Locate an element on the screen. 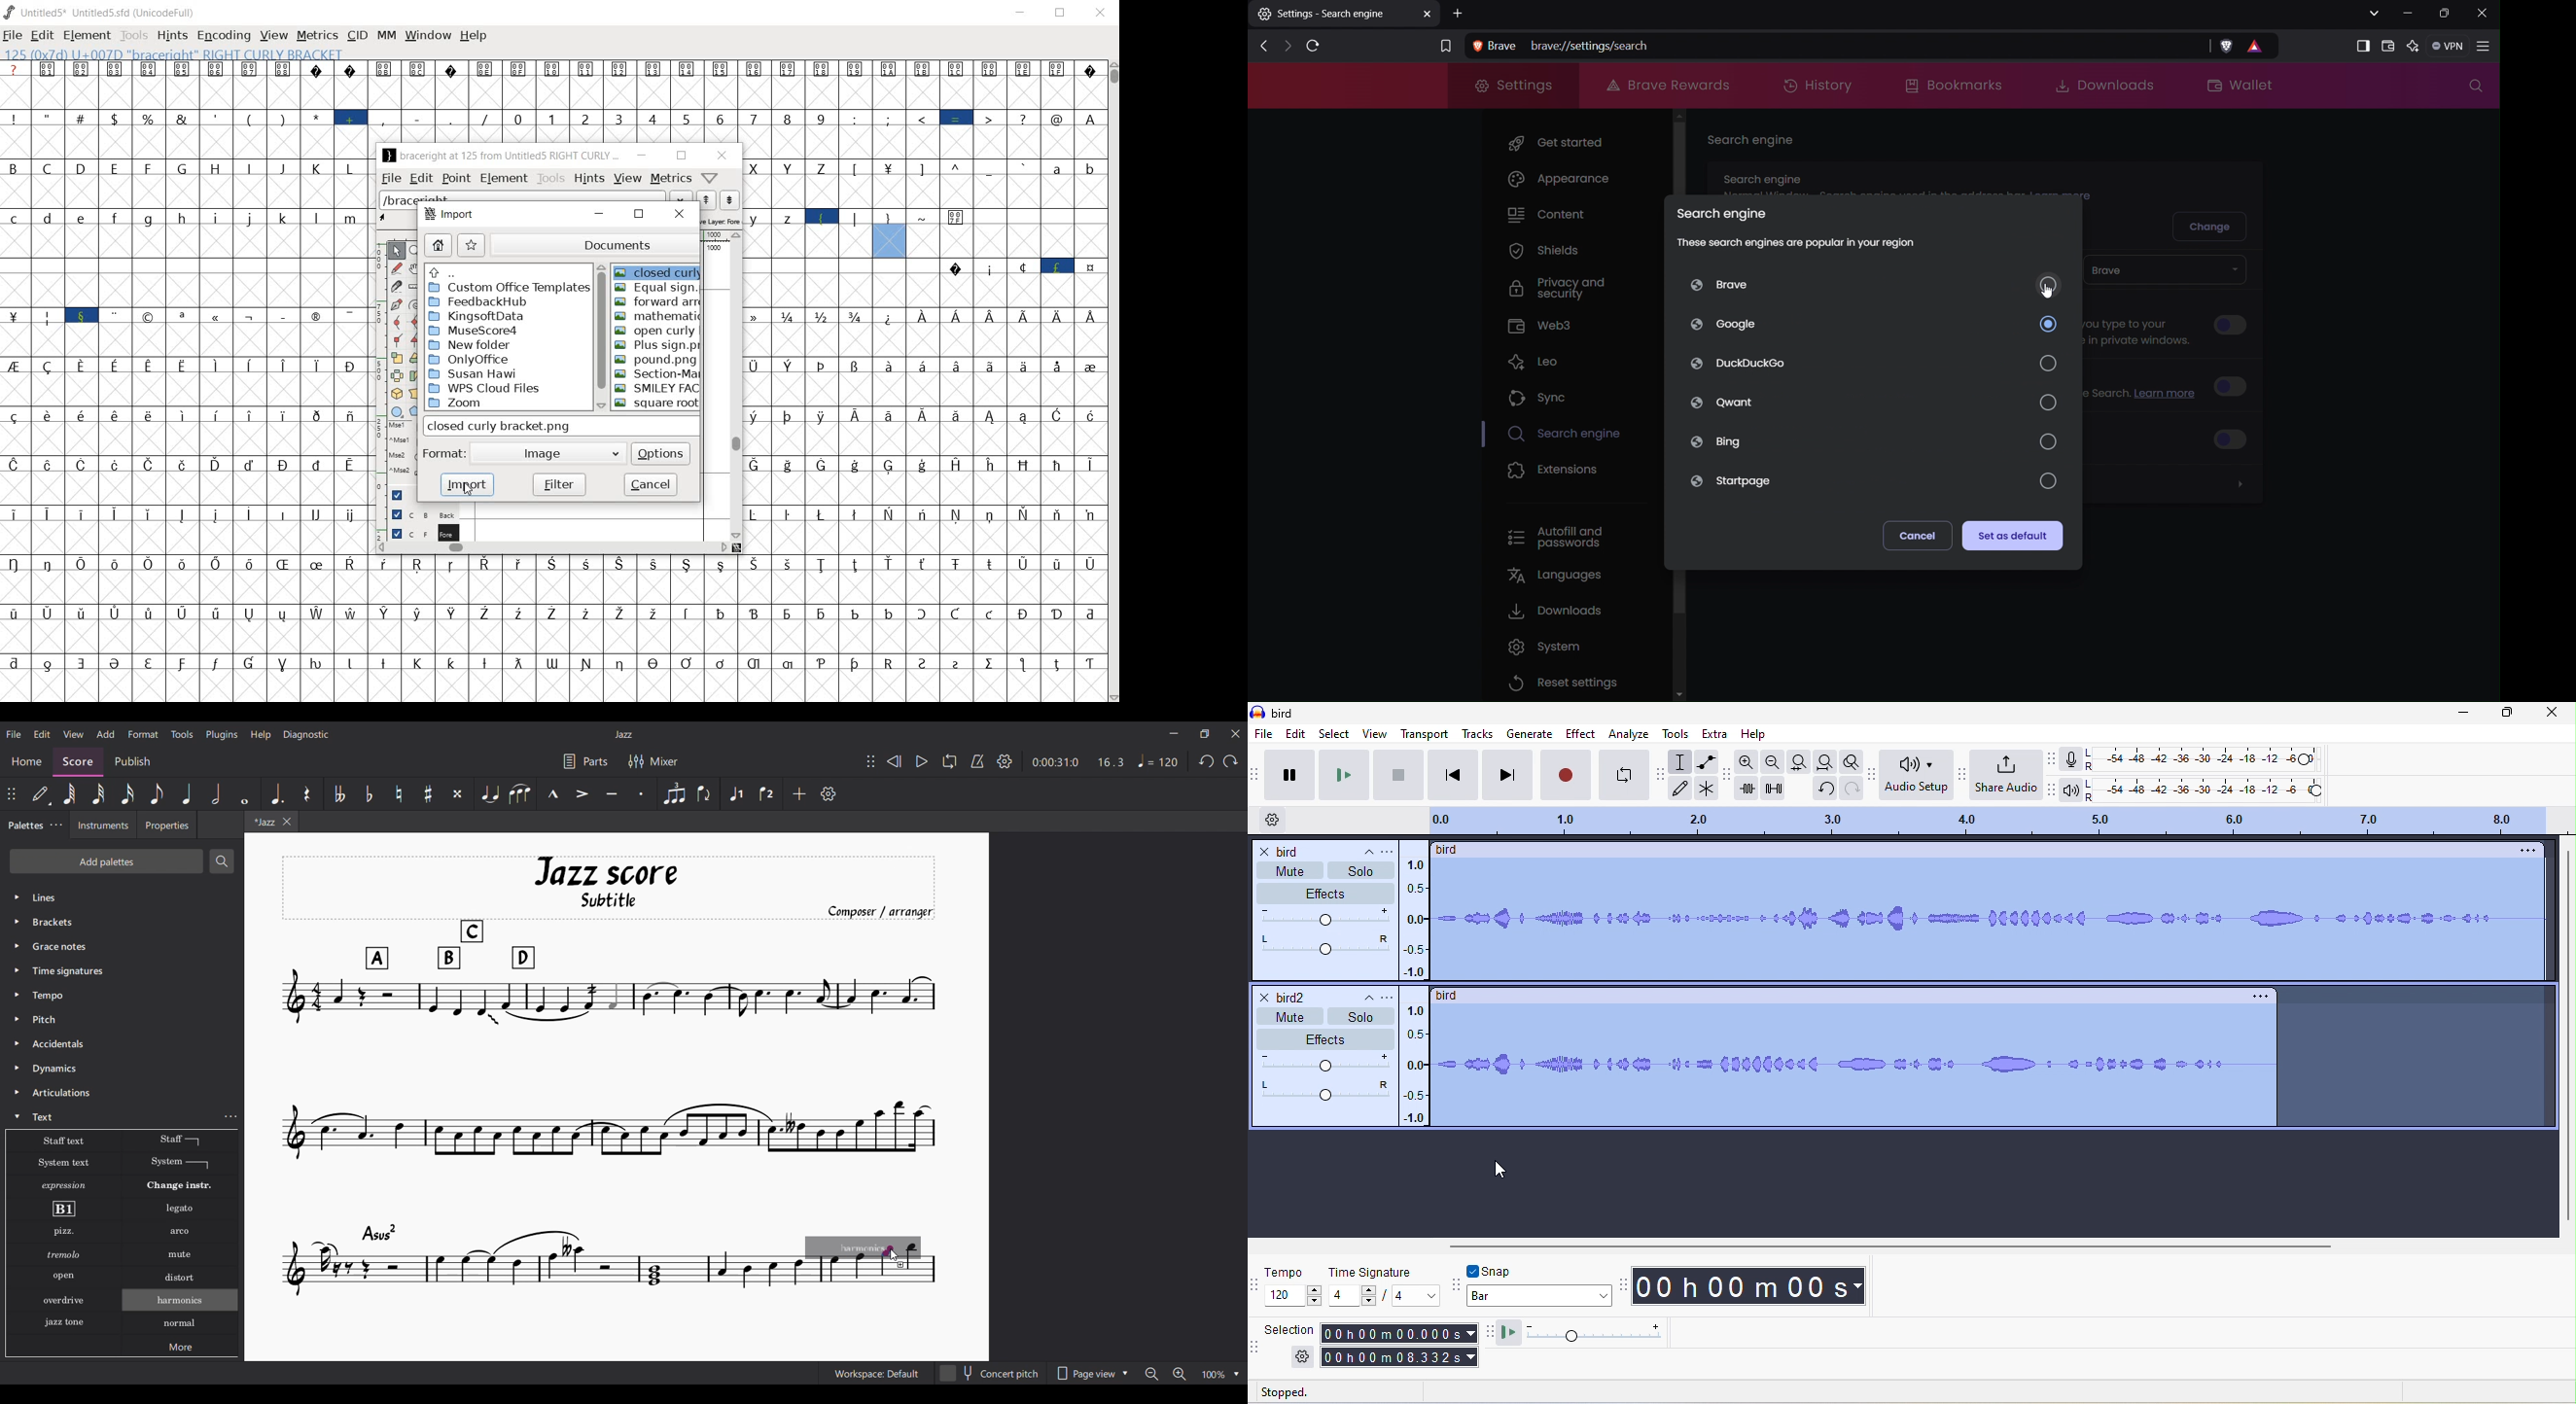  Redo is located at coordinates (1231, 761).